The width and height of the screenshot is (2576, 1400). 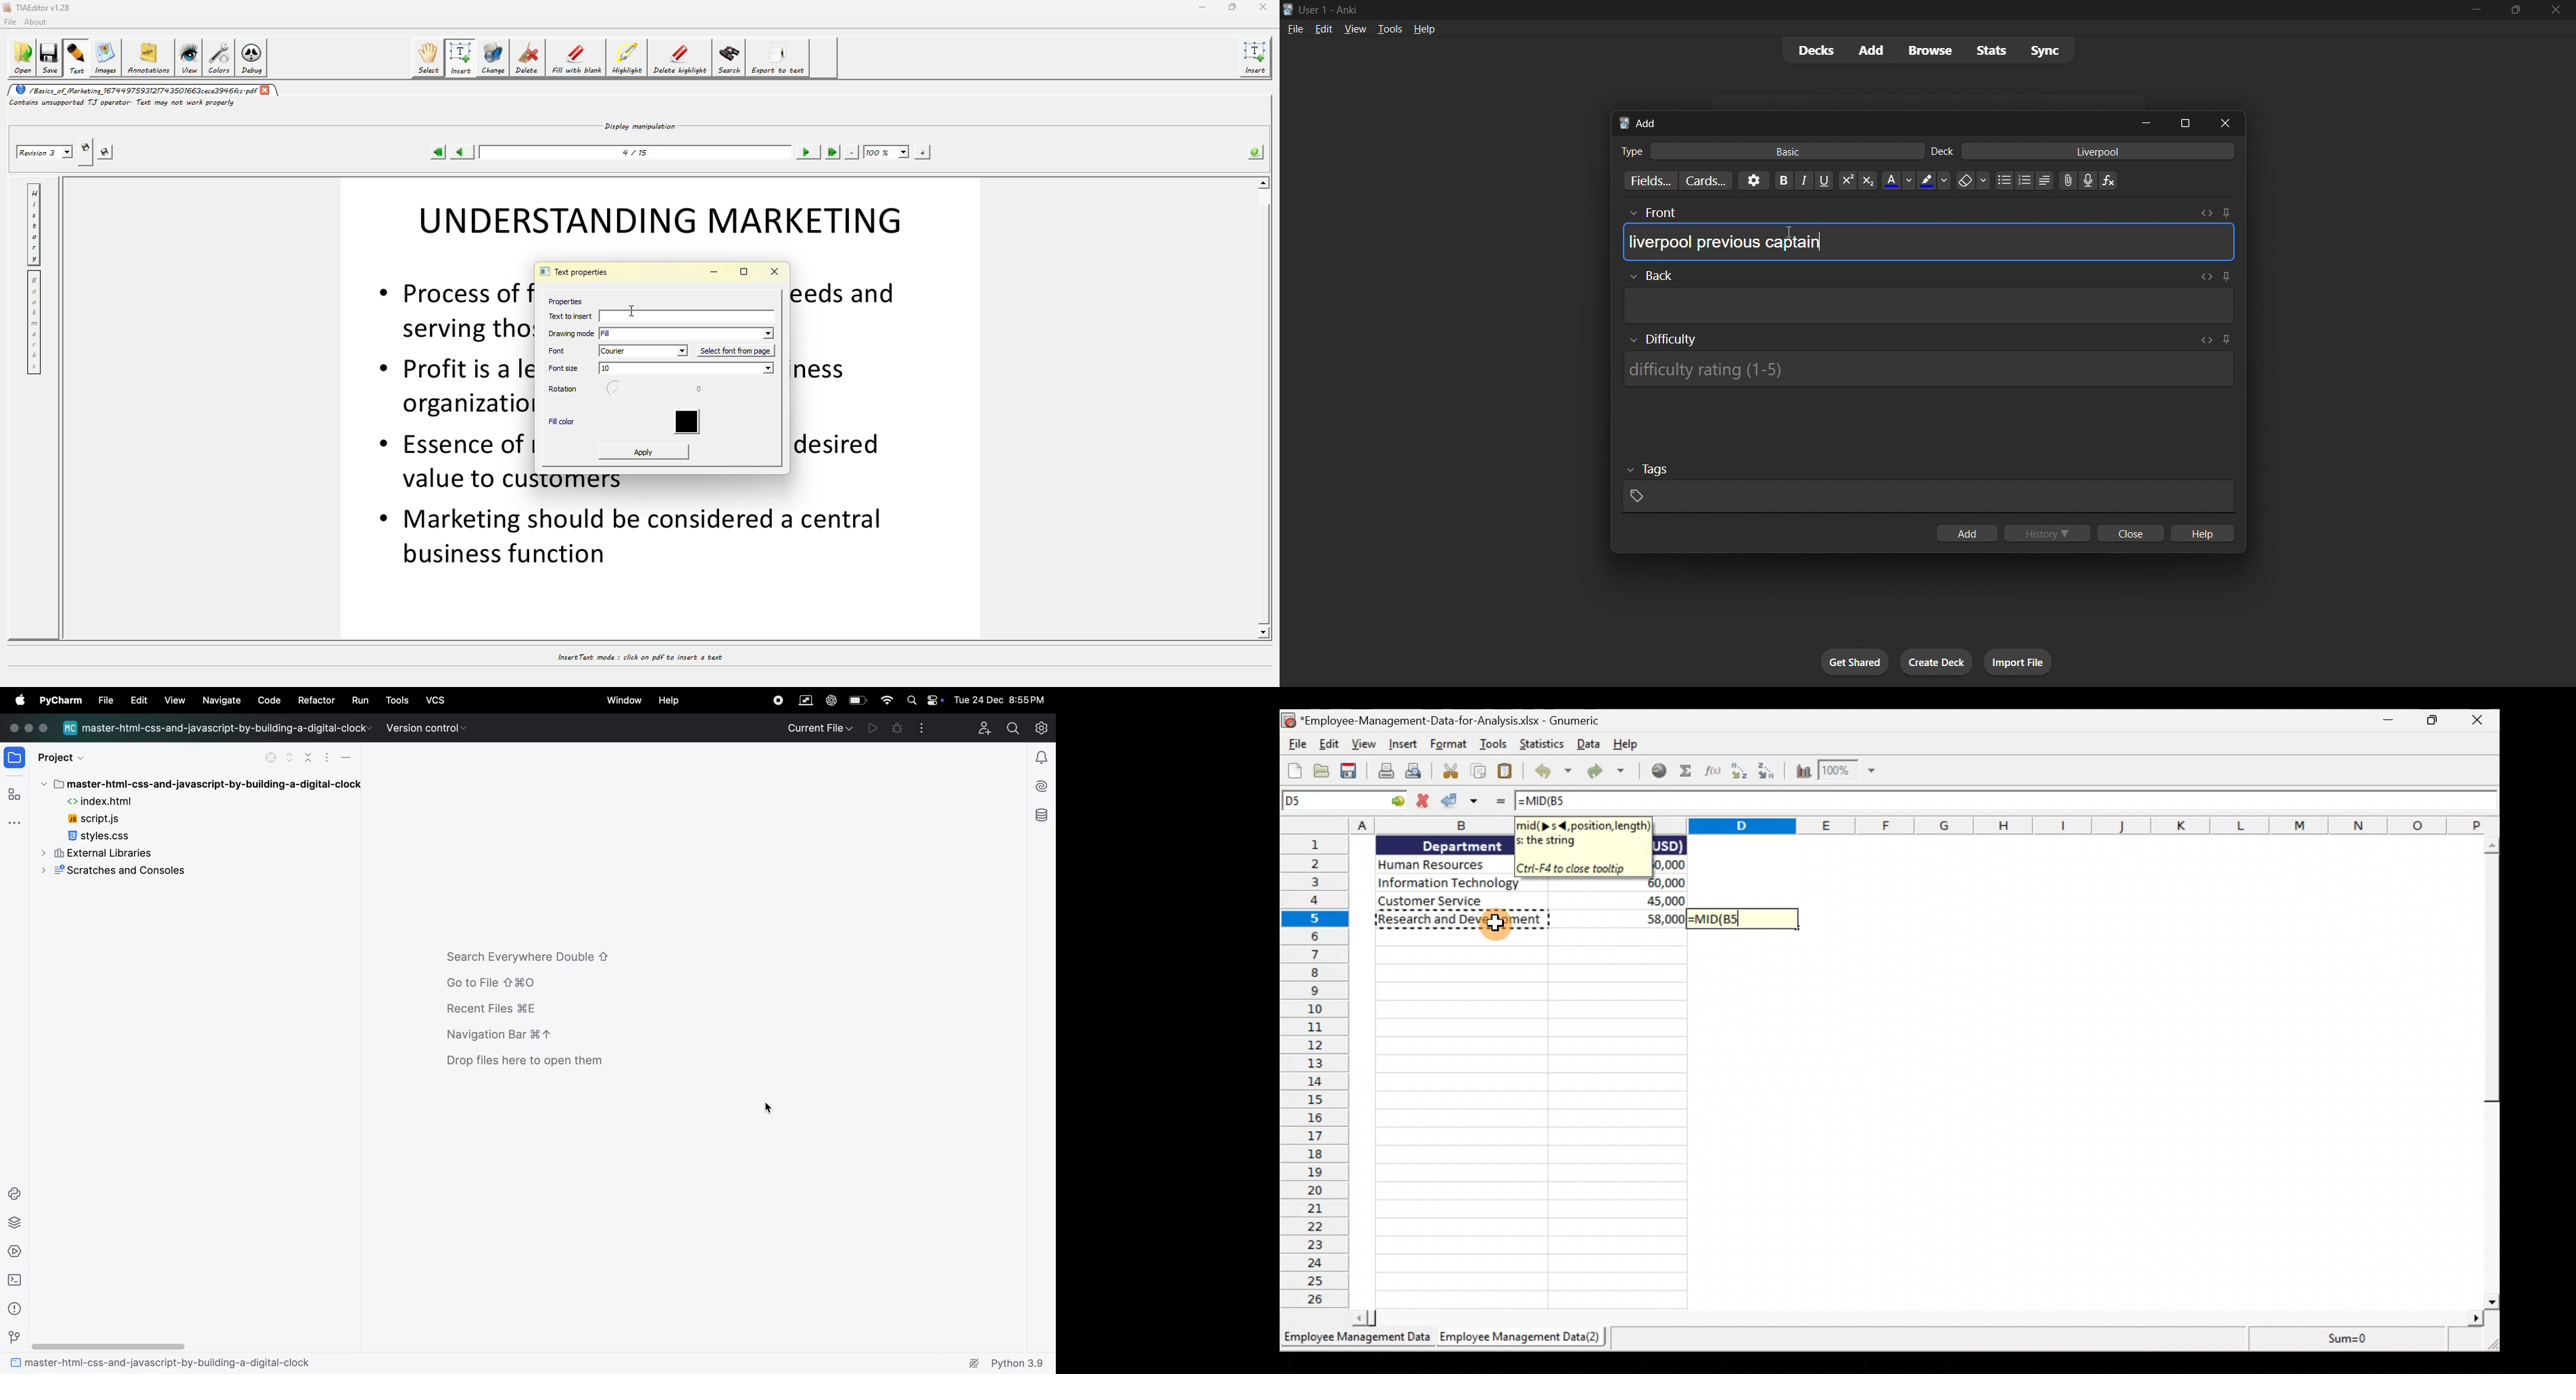 I want to click on clear, so click(x=1972, y=180).